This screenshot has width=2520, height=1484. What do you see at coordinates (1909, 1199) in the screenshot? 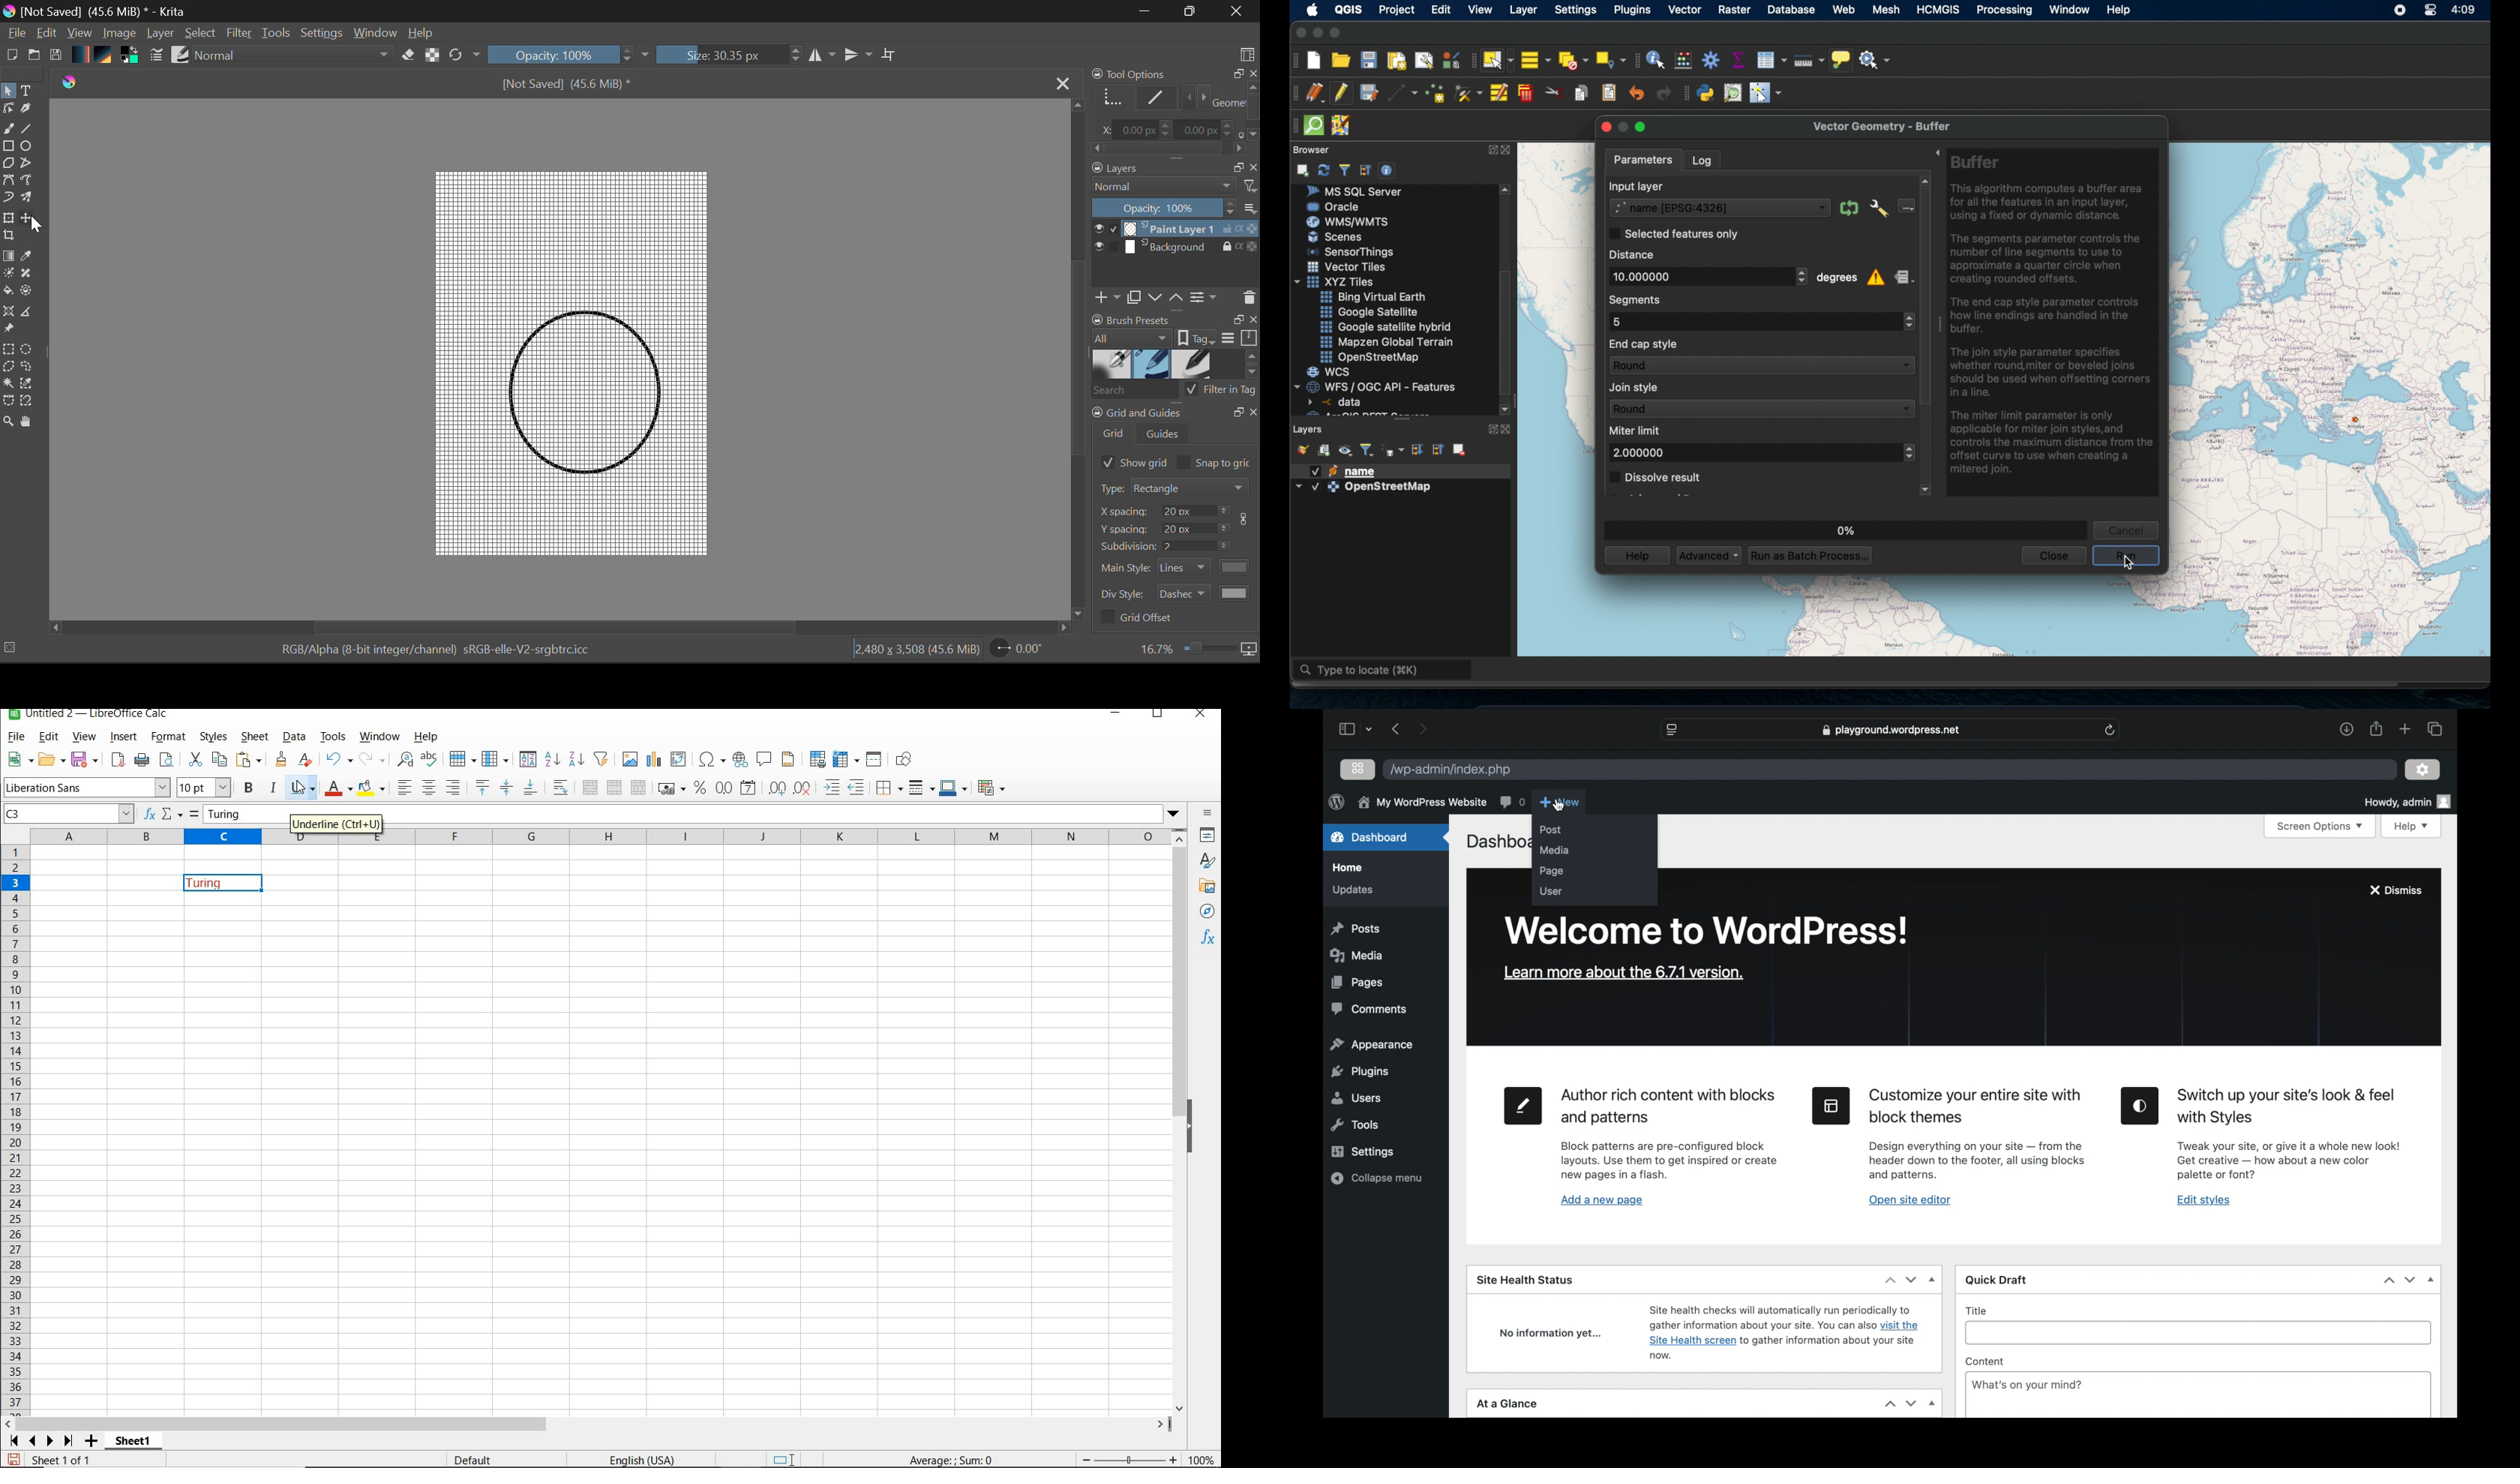
I see `open site editor` at bounding box center [1909, 1199].